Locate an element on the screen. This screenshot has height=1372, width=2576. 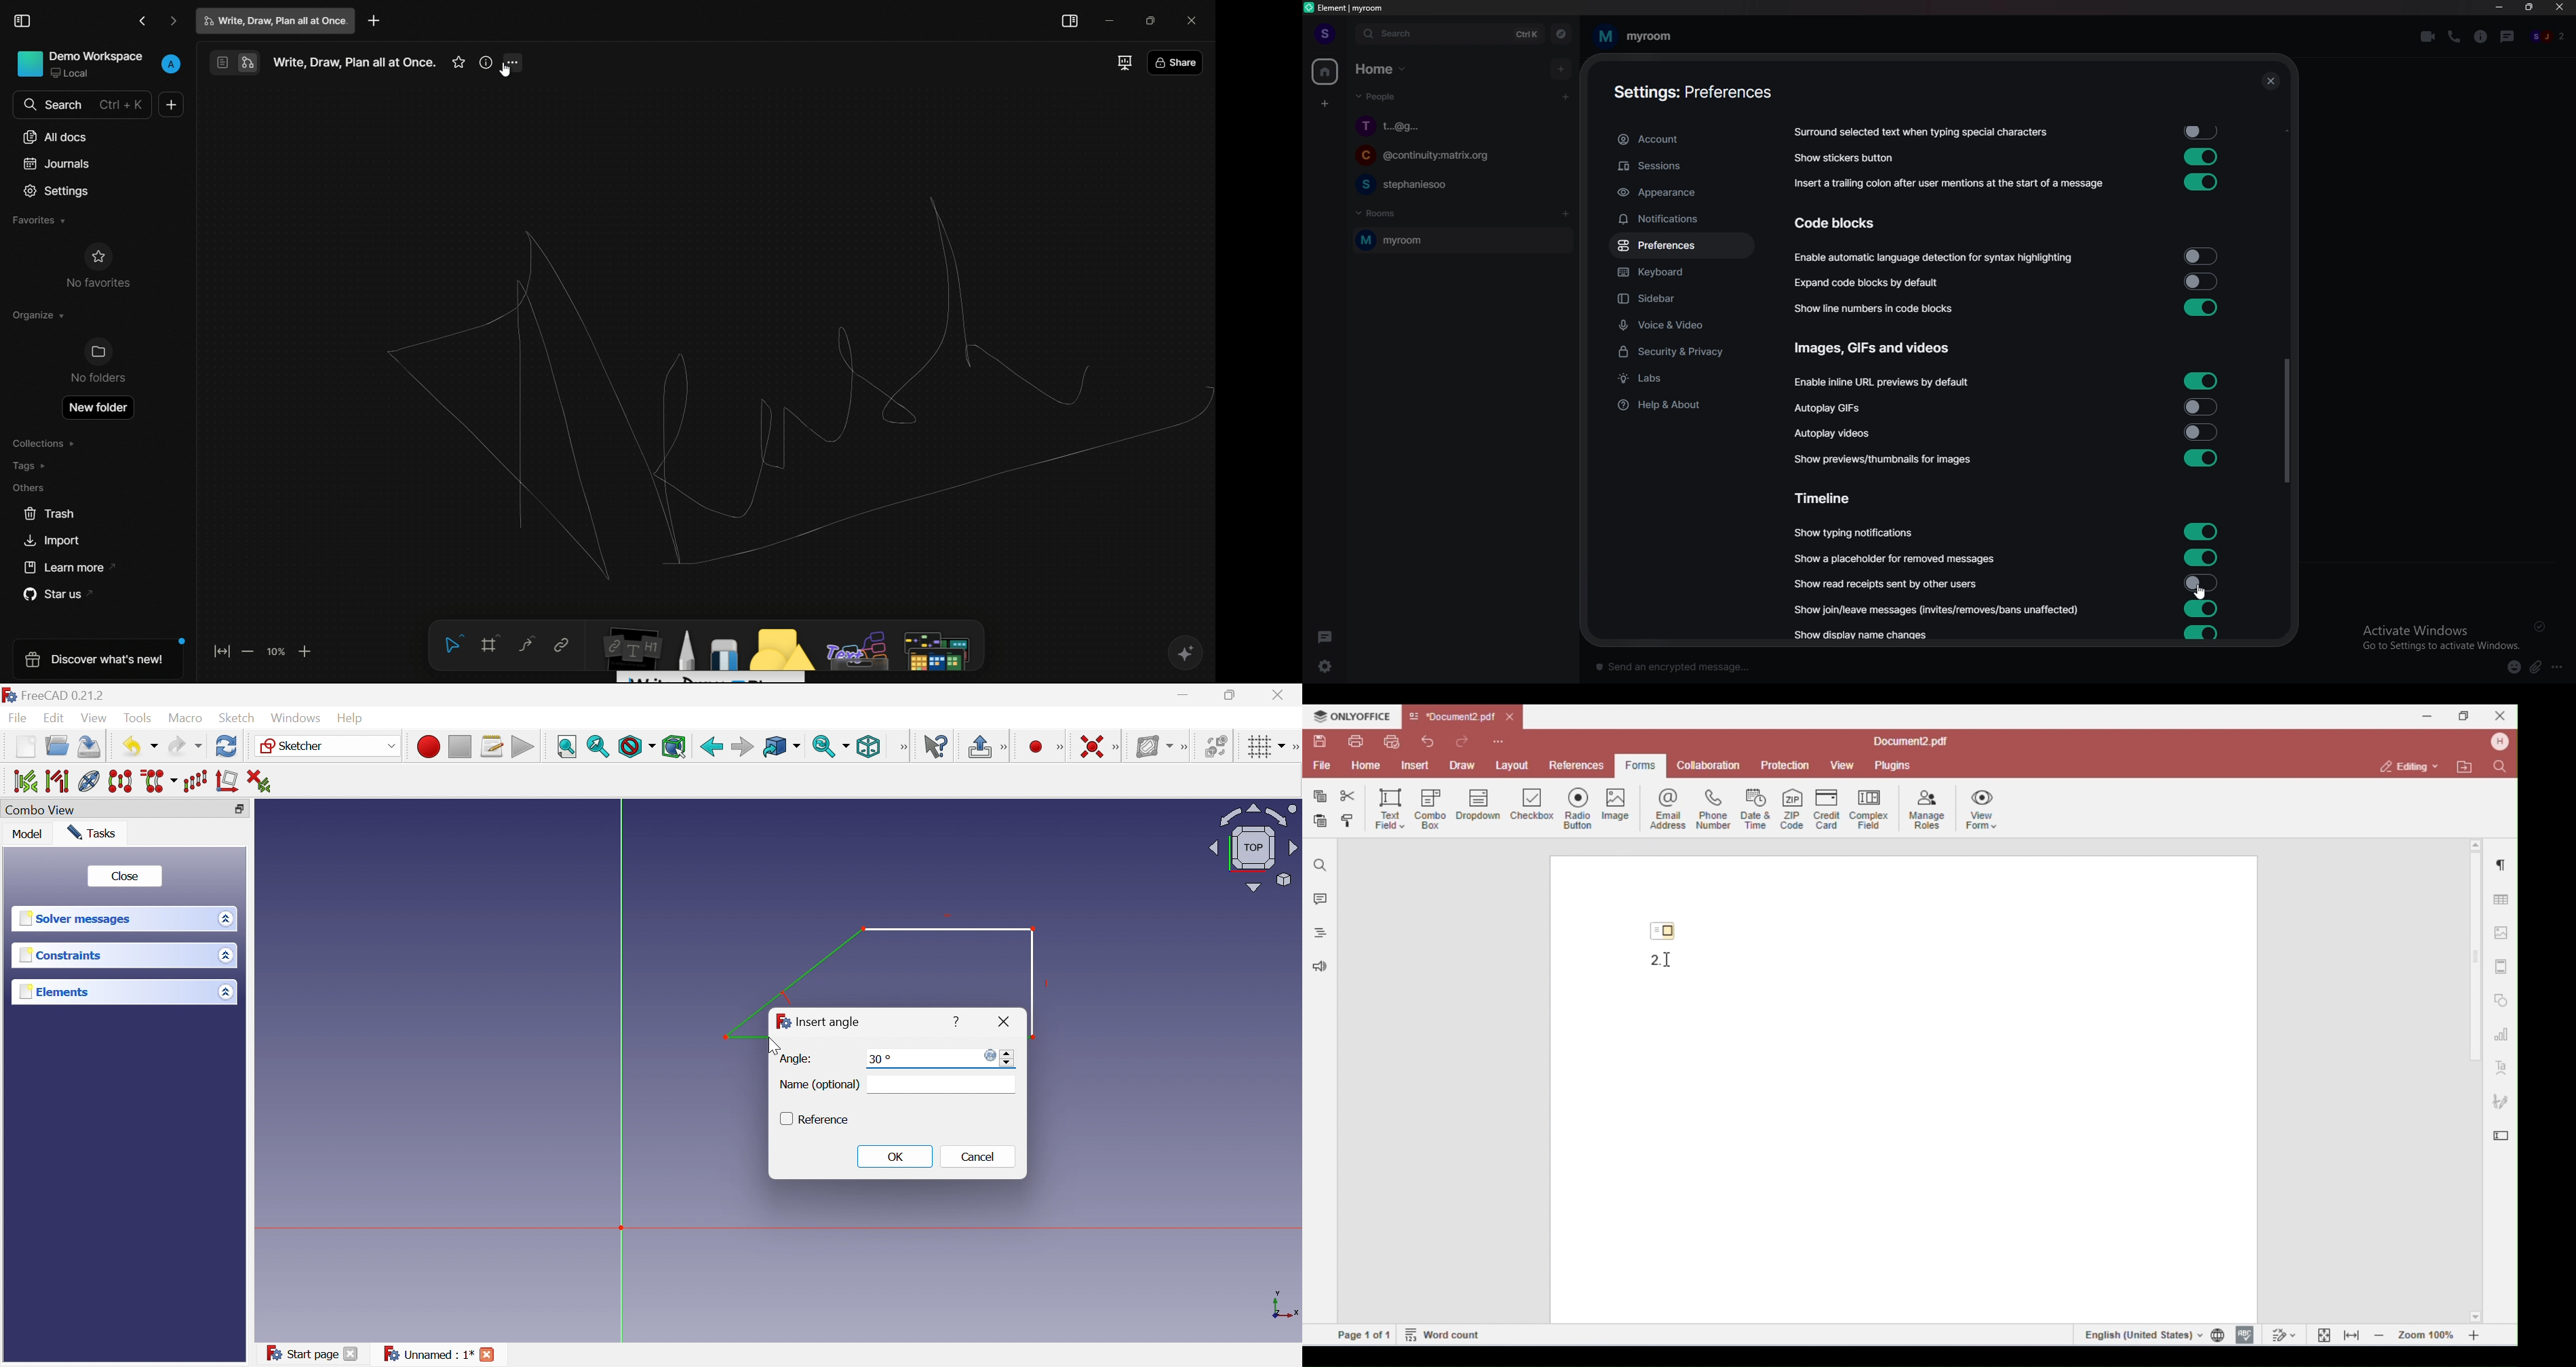
Toggle grid is located at coordinates (1256, 747).